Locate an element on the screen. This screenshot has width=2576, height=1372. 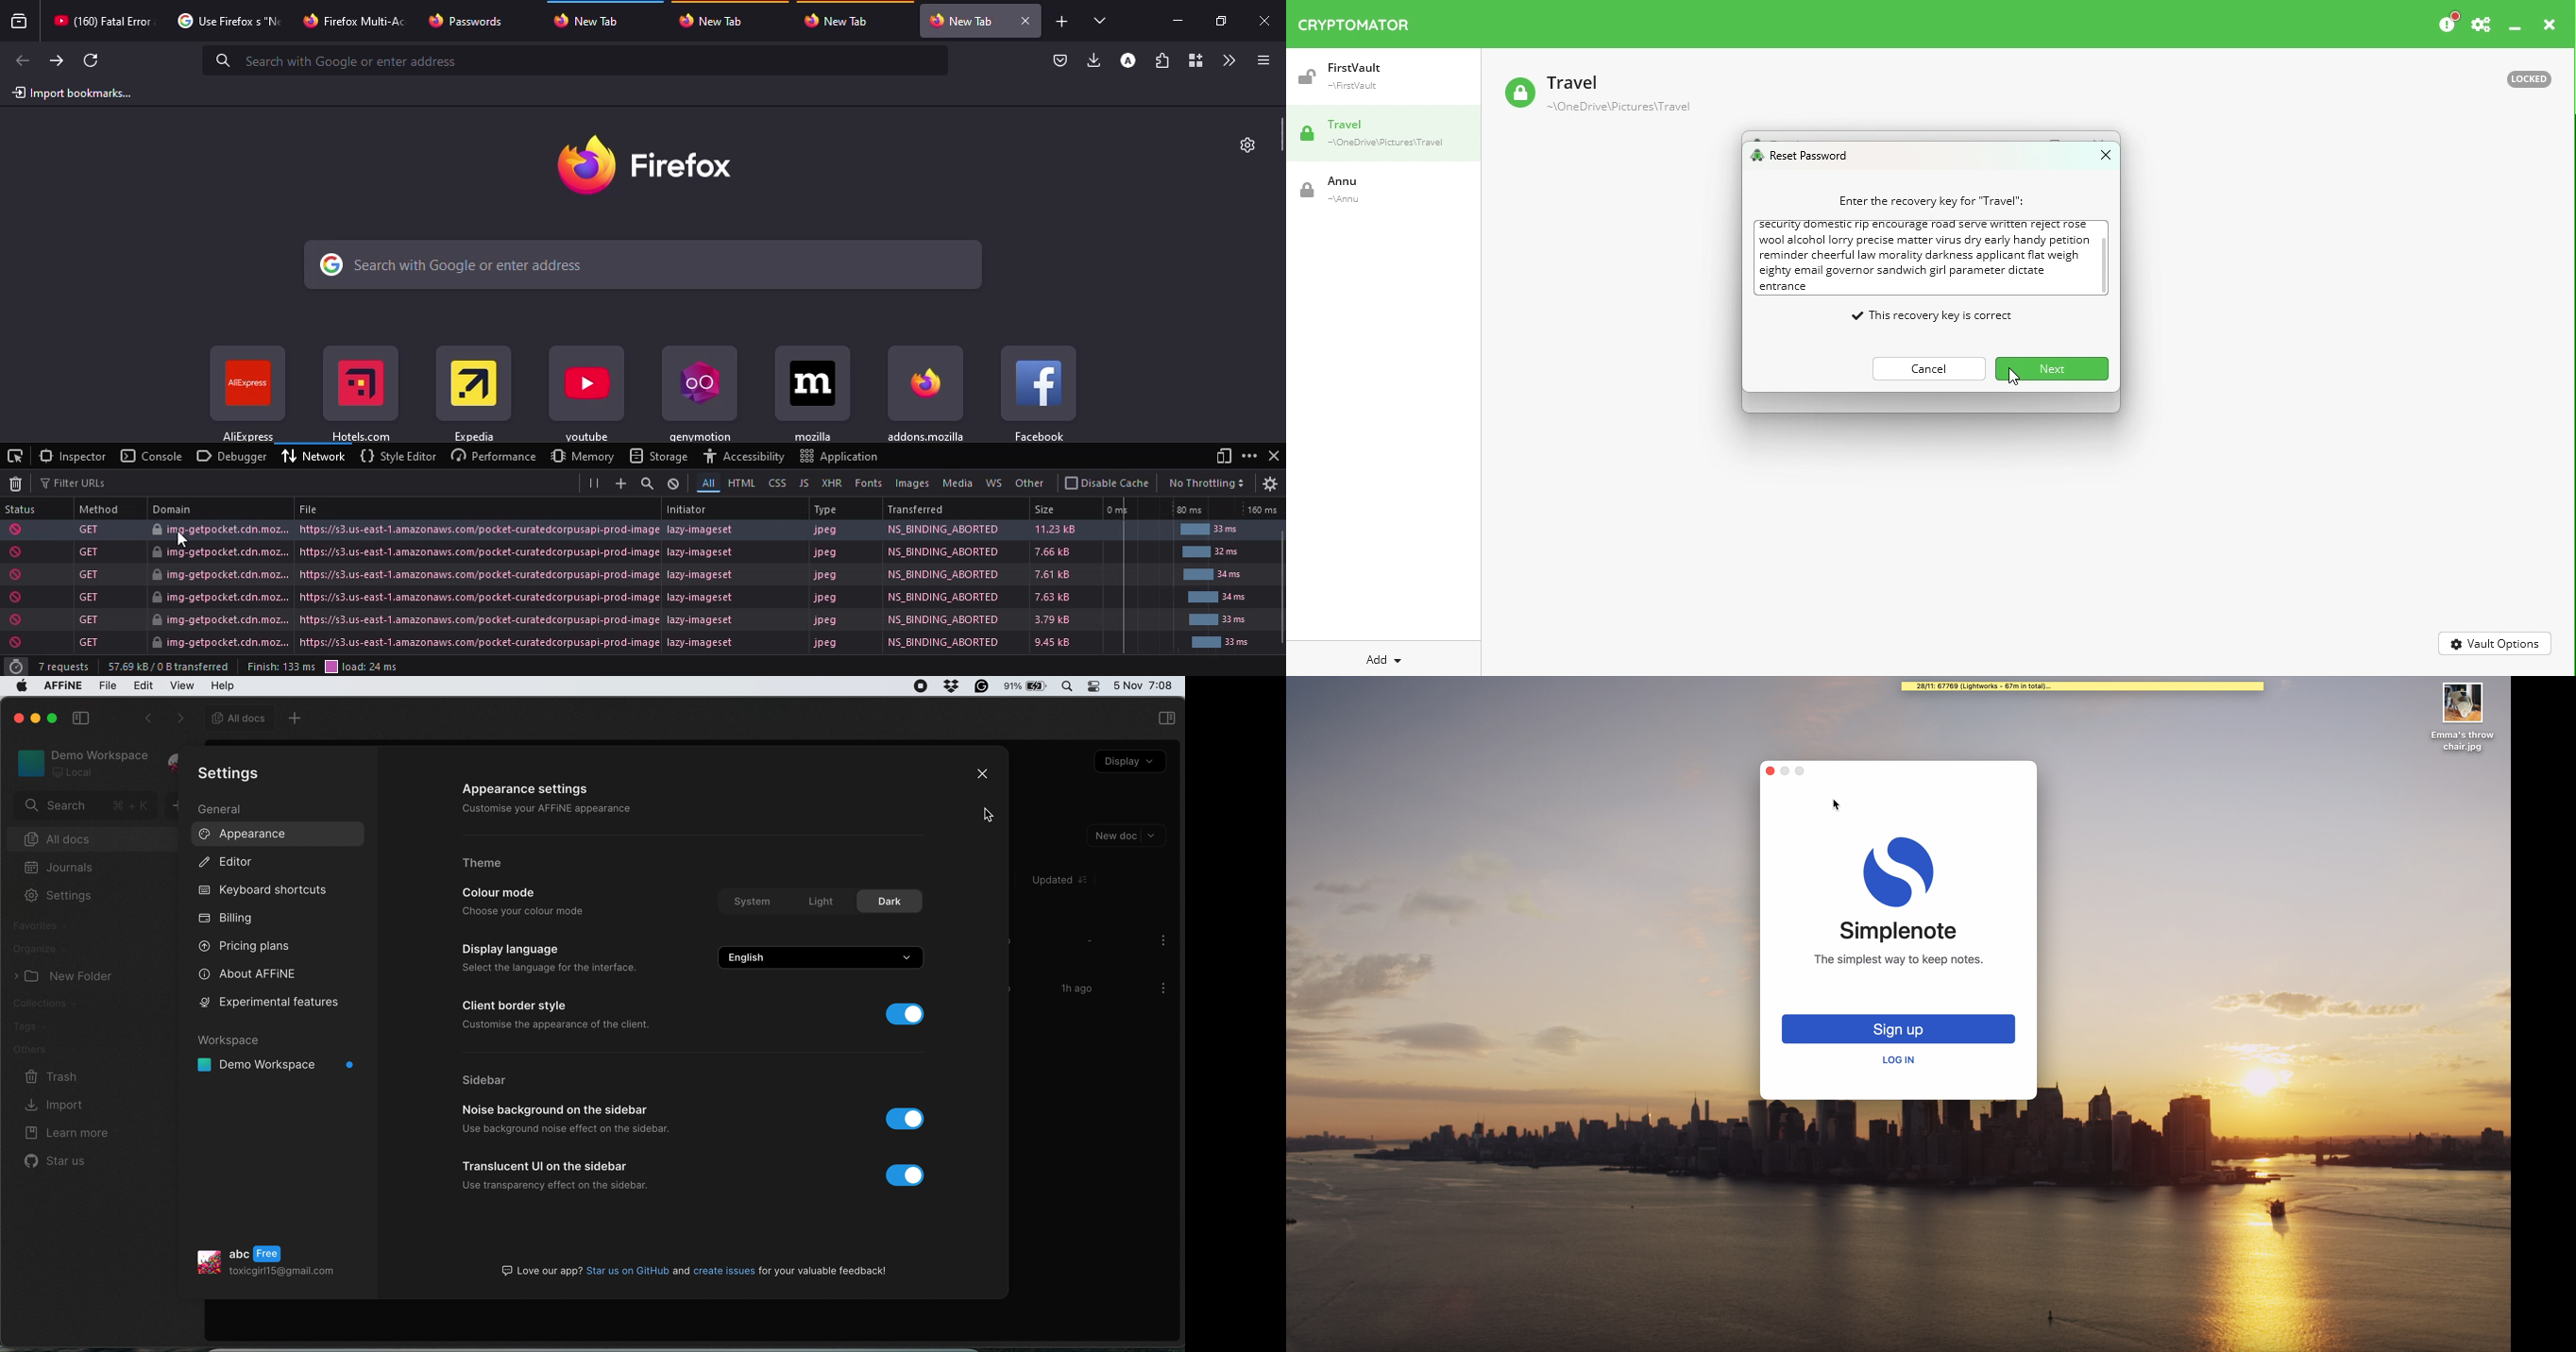
shortcuts is located at coordinates (814, 395).